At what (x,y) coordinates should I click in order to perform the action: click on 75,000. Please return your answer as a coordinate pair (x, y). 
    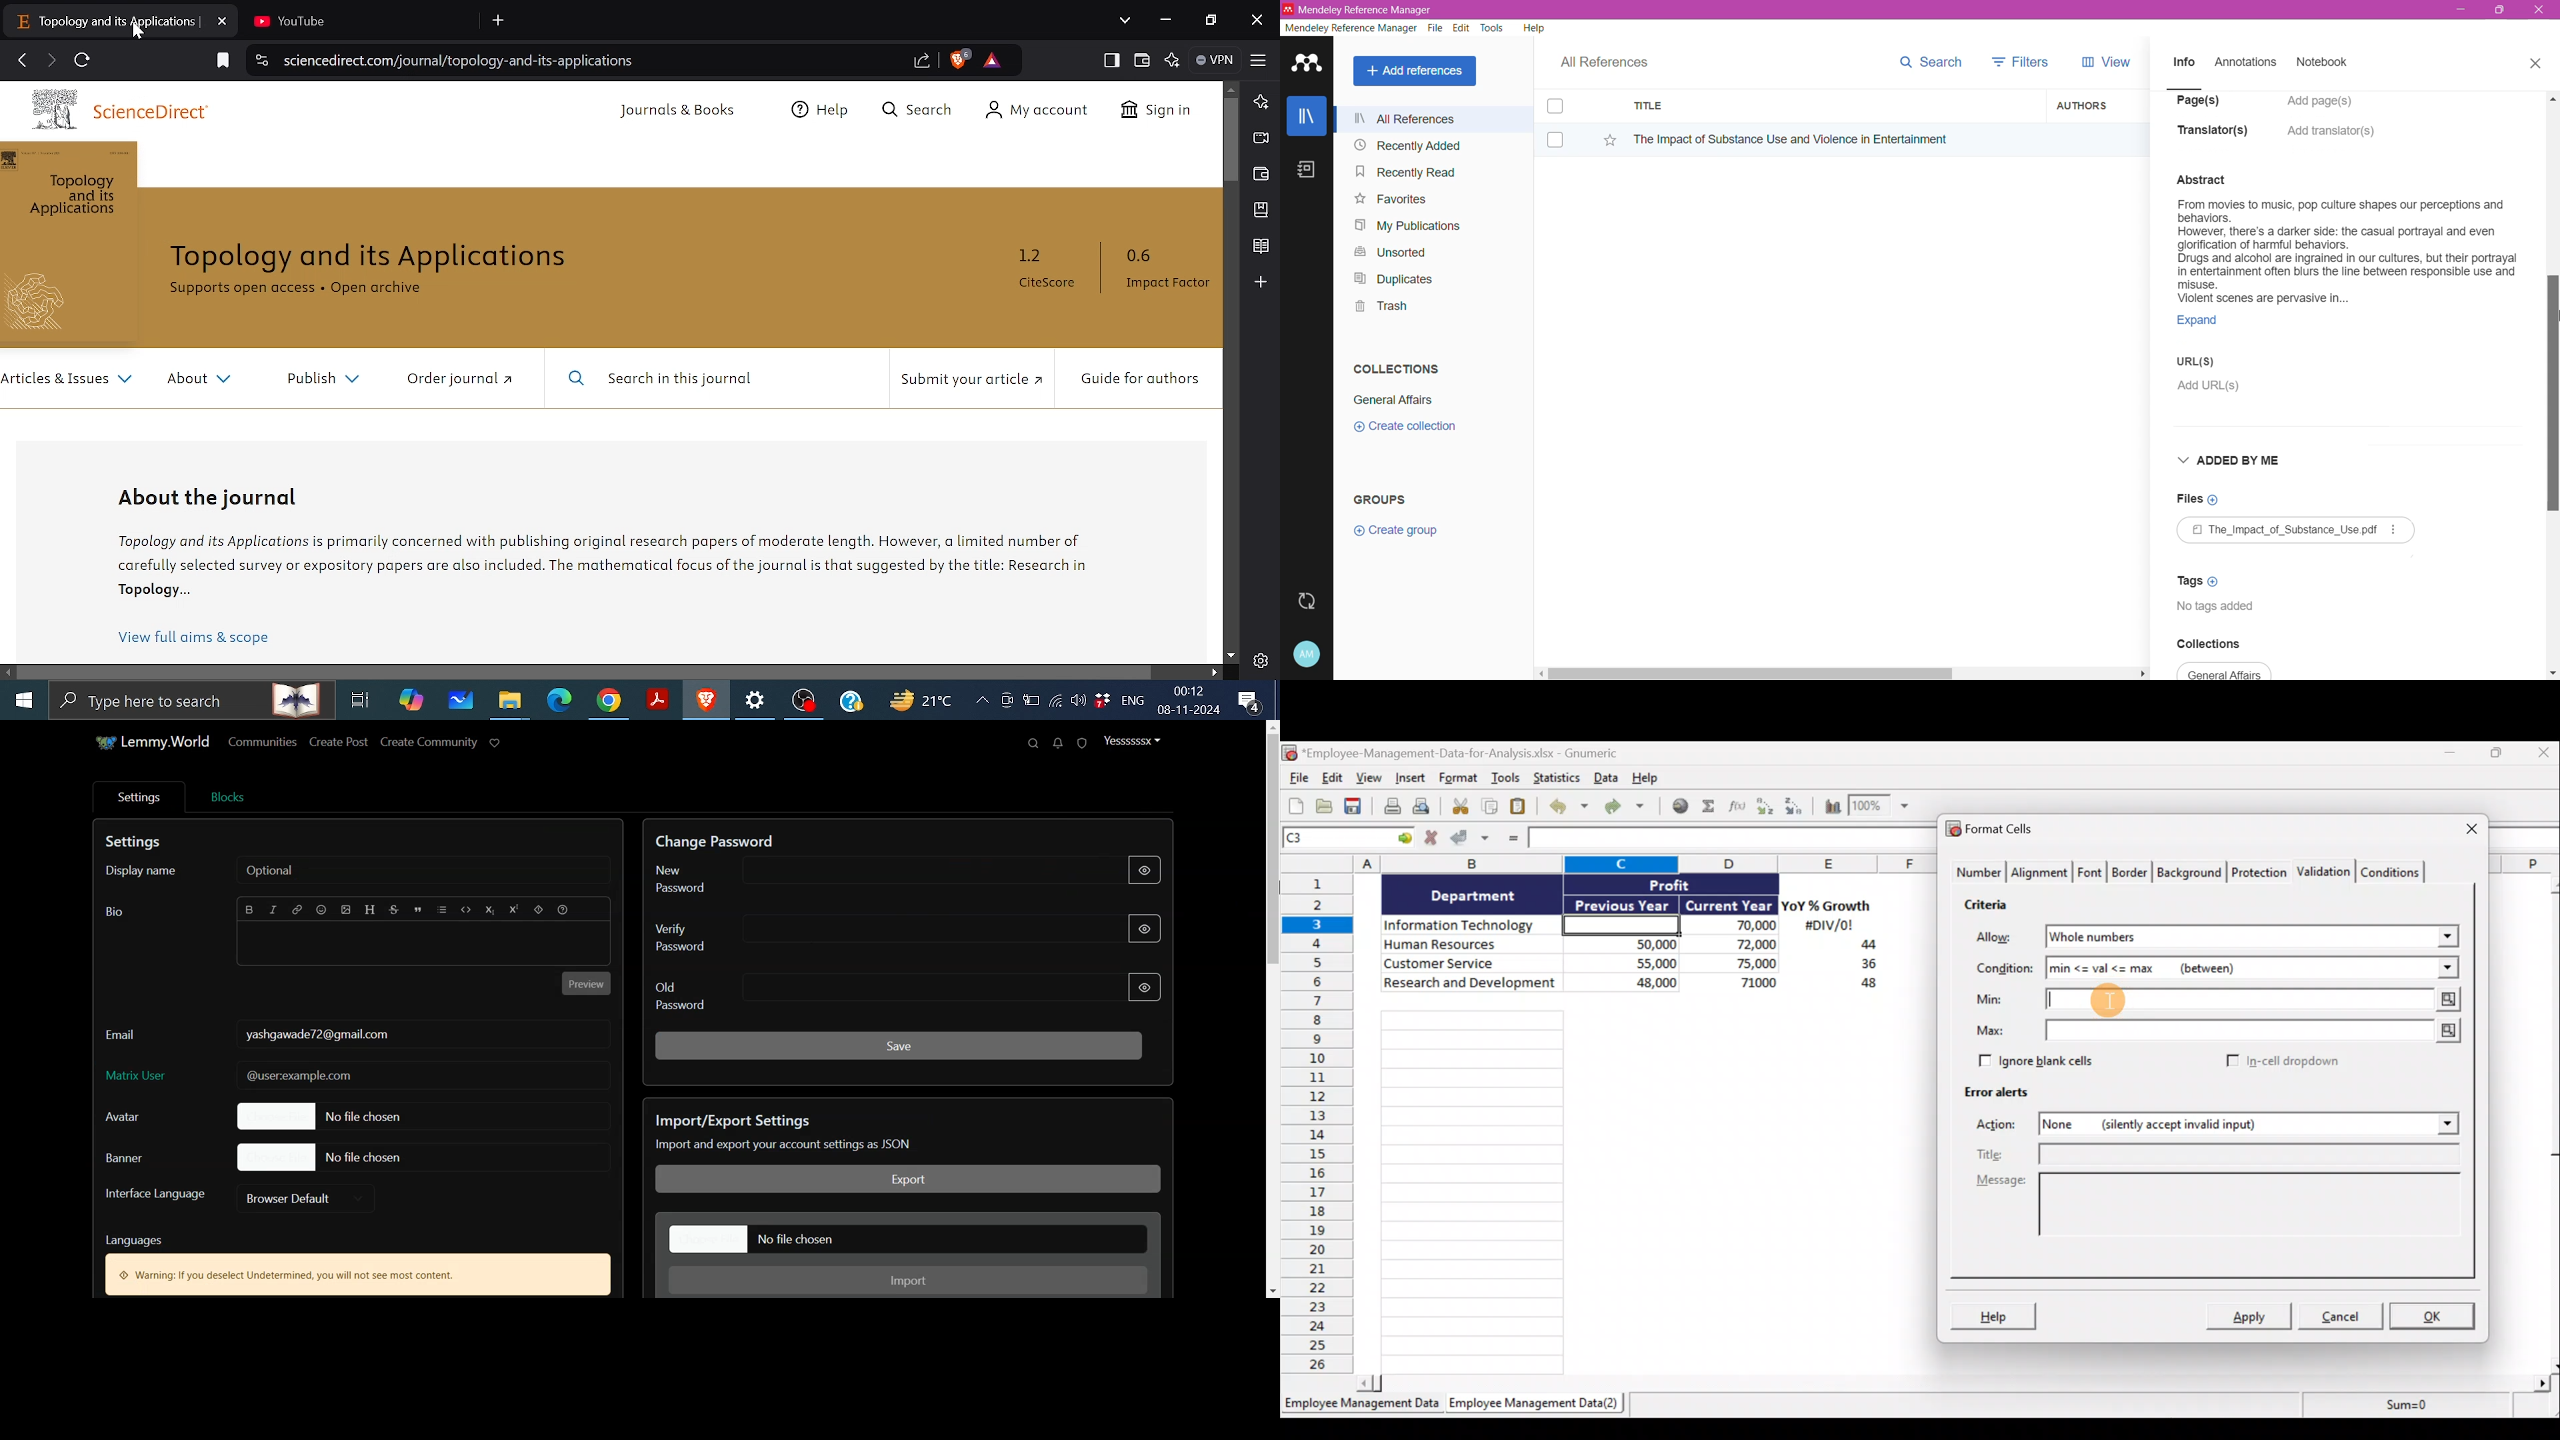
    Looking at the image, I should click on (1737, 964).